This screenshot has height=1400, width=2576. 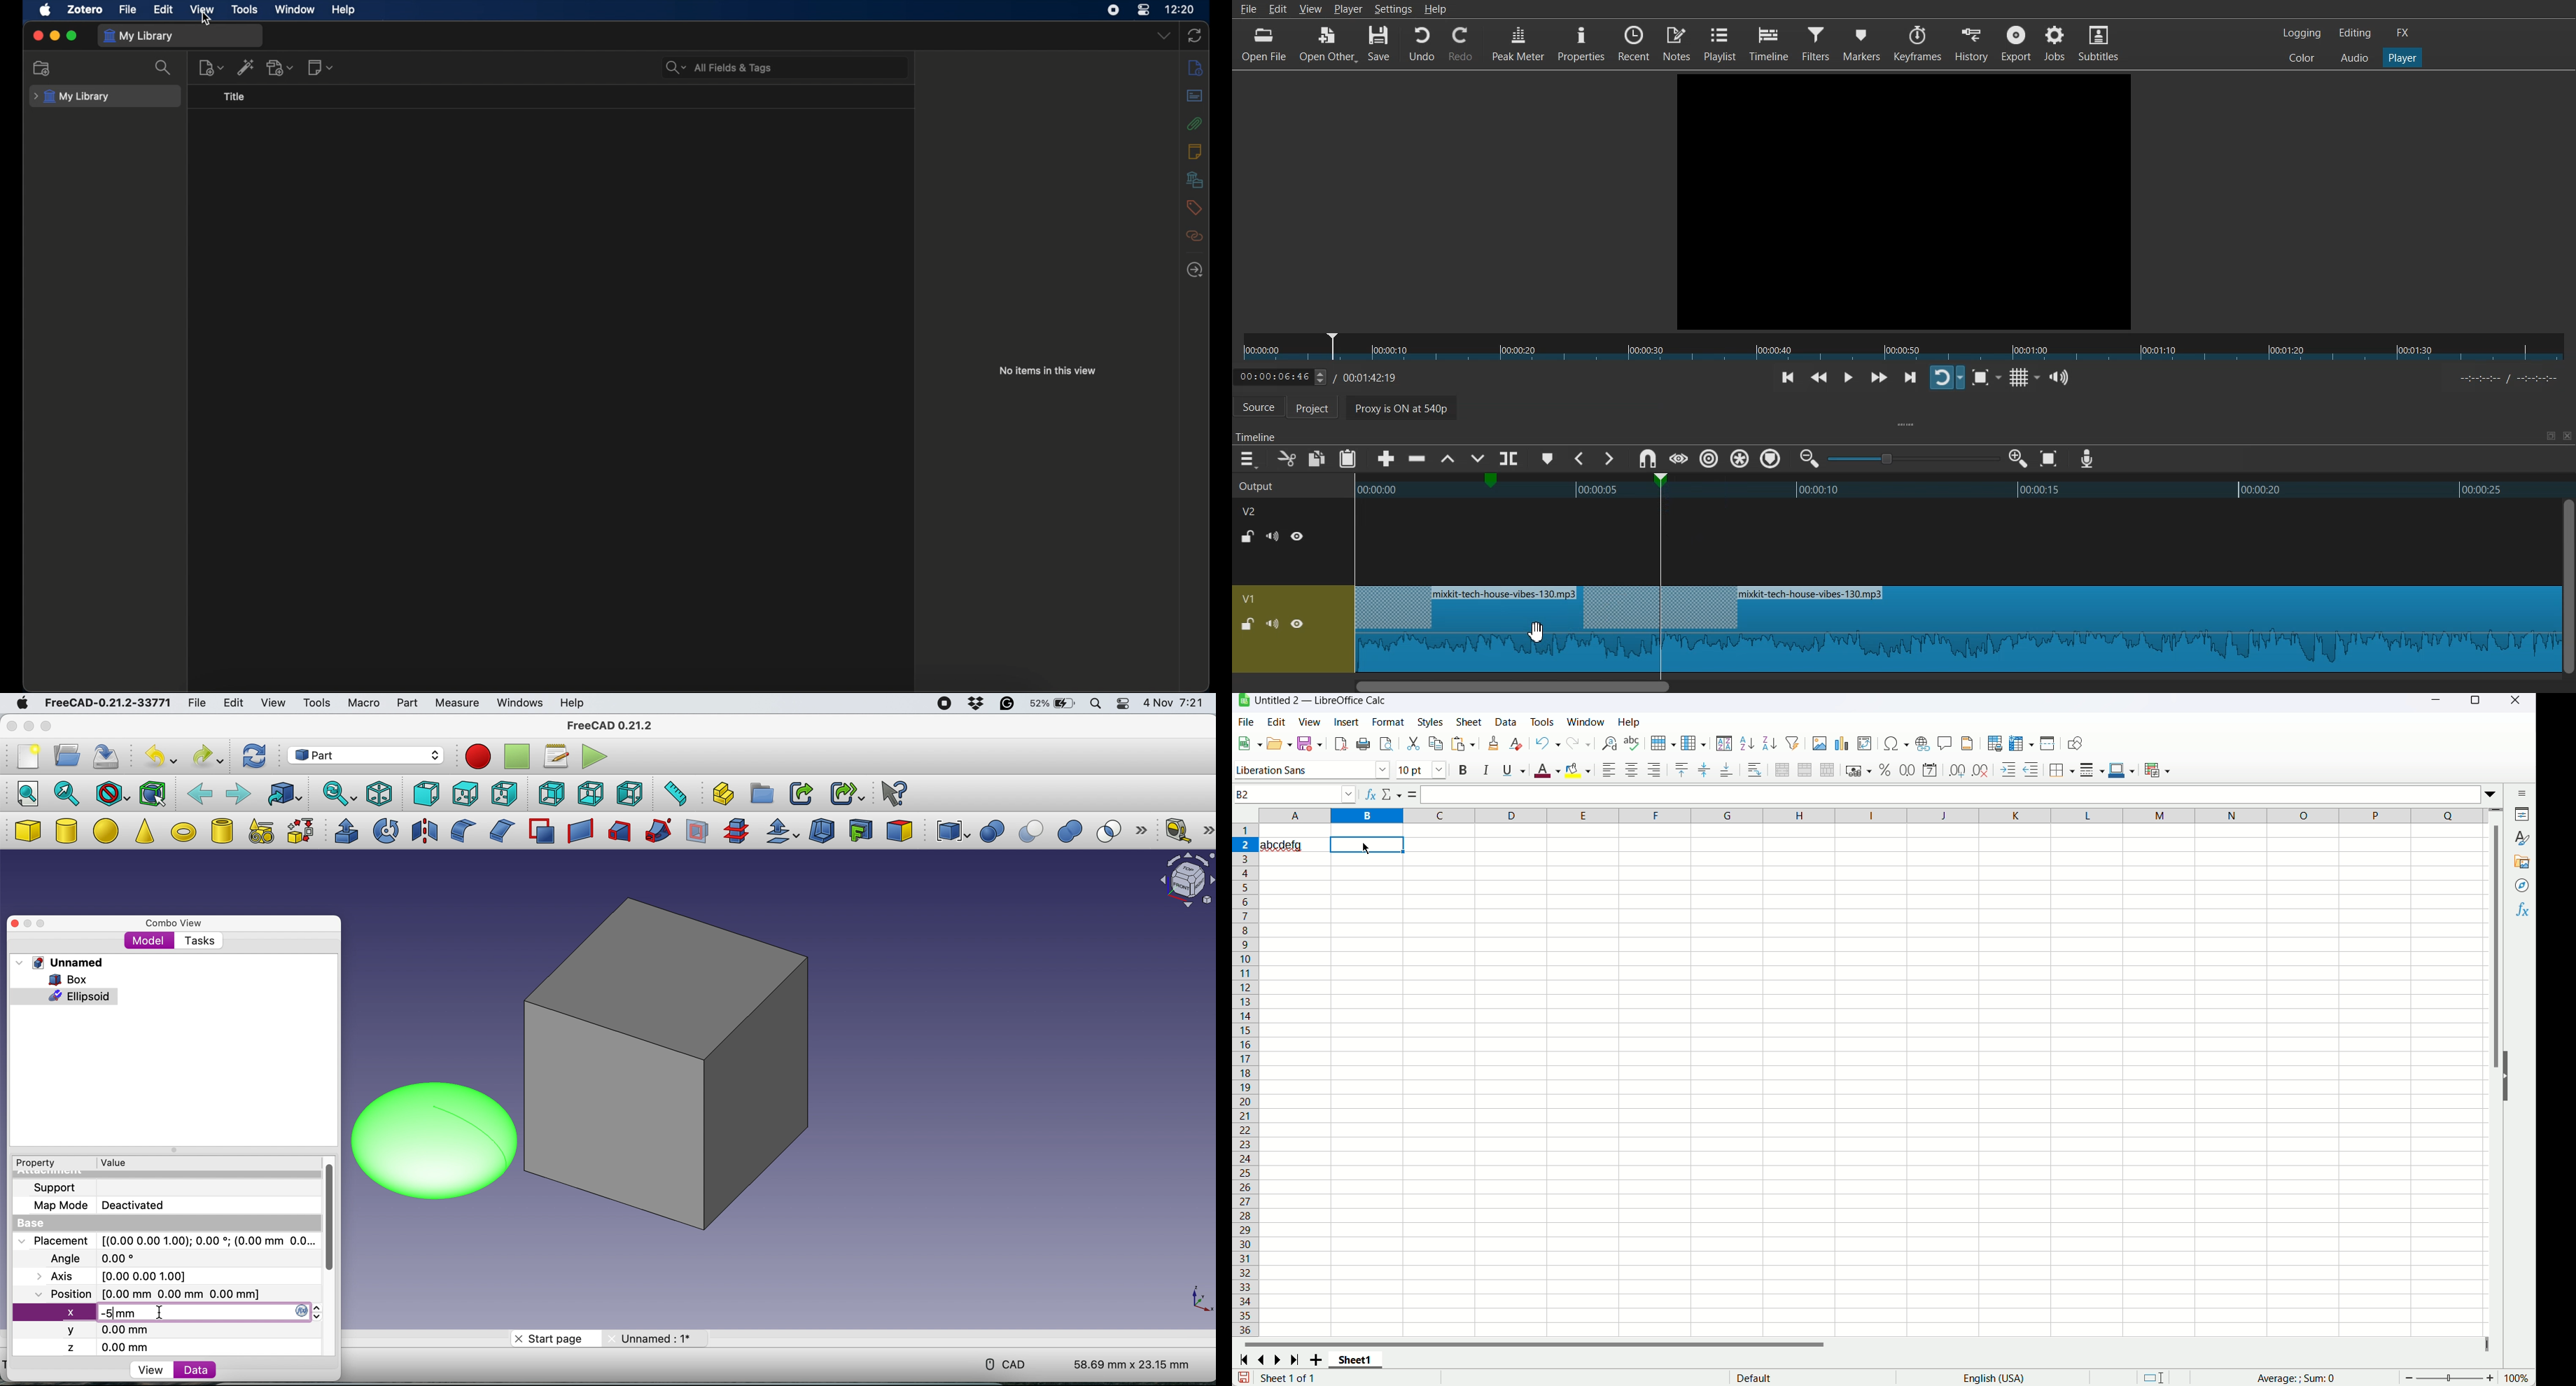 I want to click on merge and center, so click(x=1782, y=769).